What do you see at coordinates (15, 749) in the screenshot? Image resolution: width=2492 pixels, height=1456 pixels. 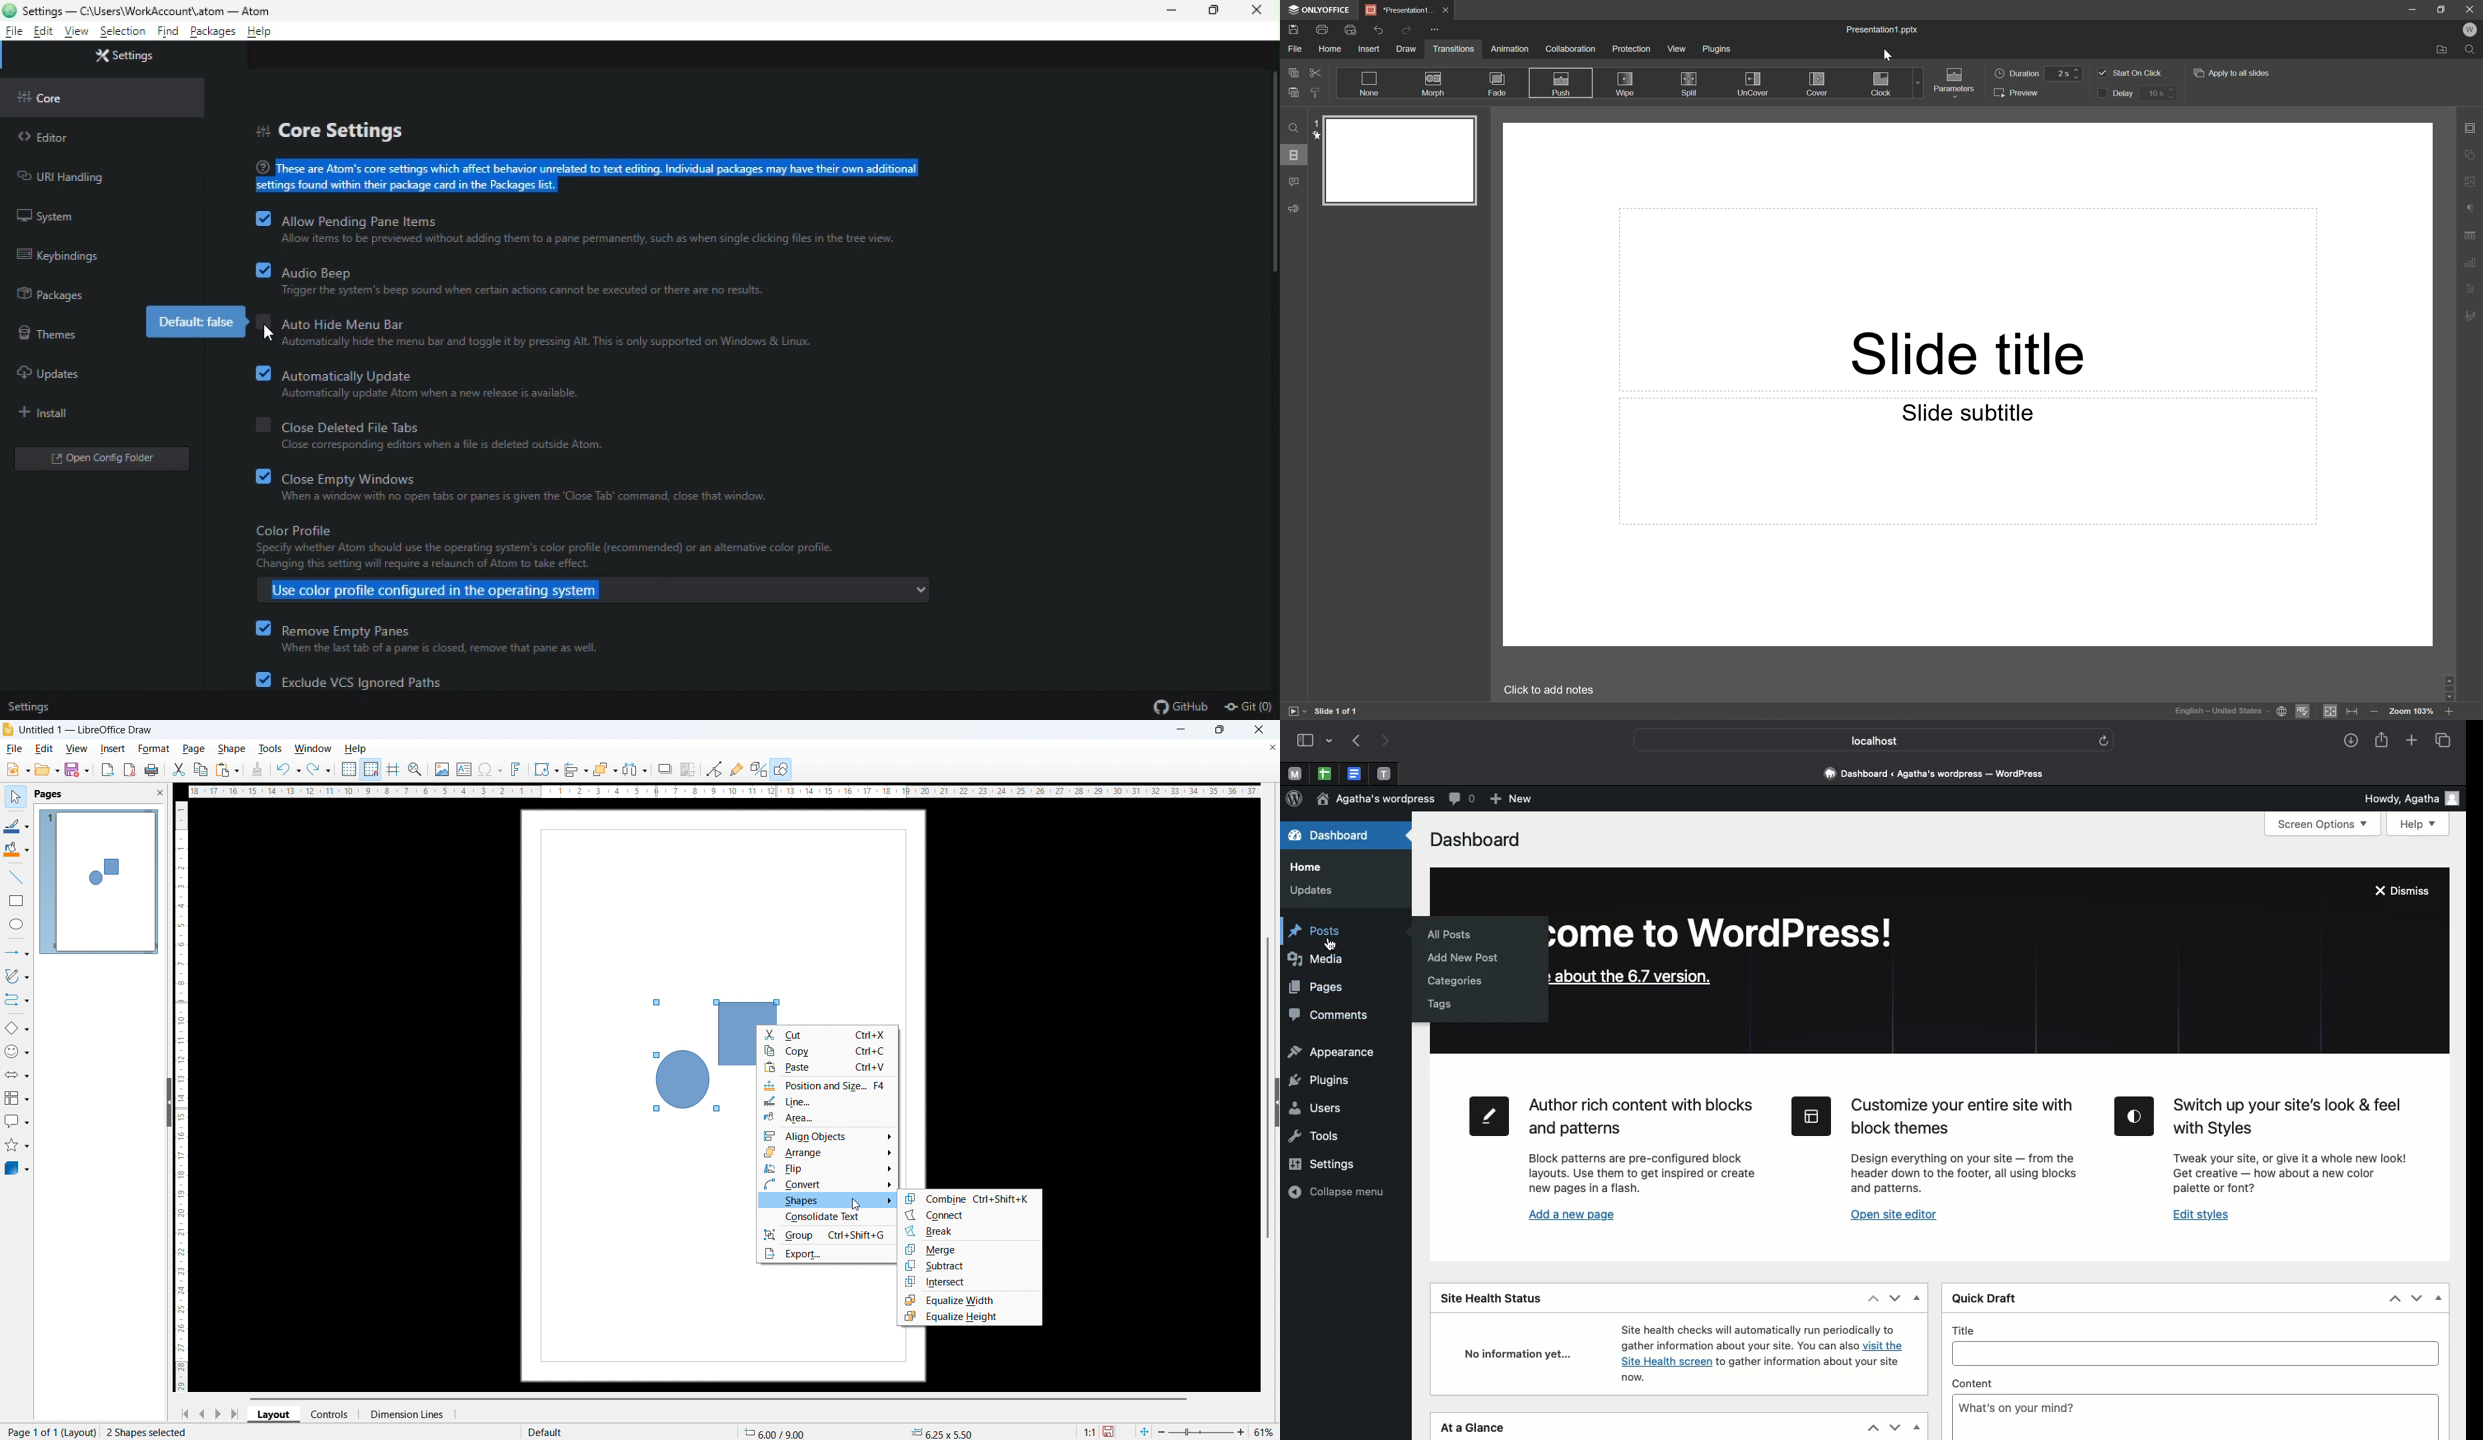 I see `file` at bounding box center [15, 749].